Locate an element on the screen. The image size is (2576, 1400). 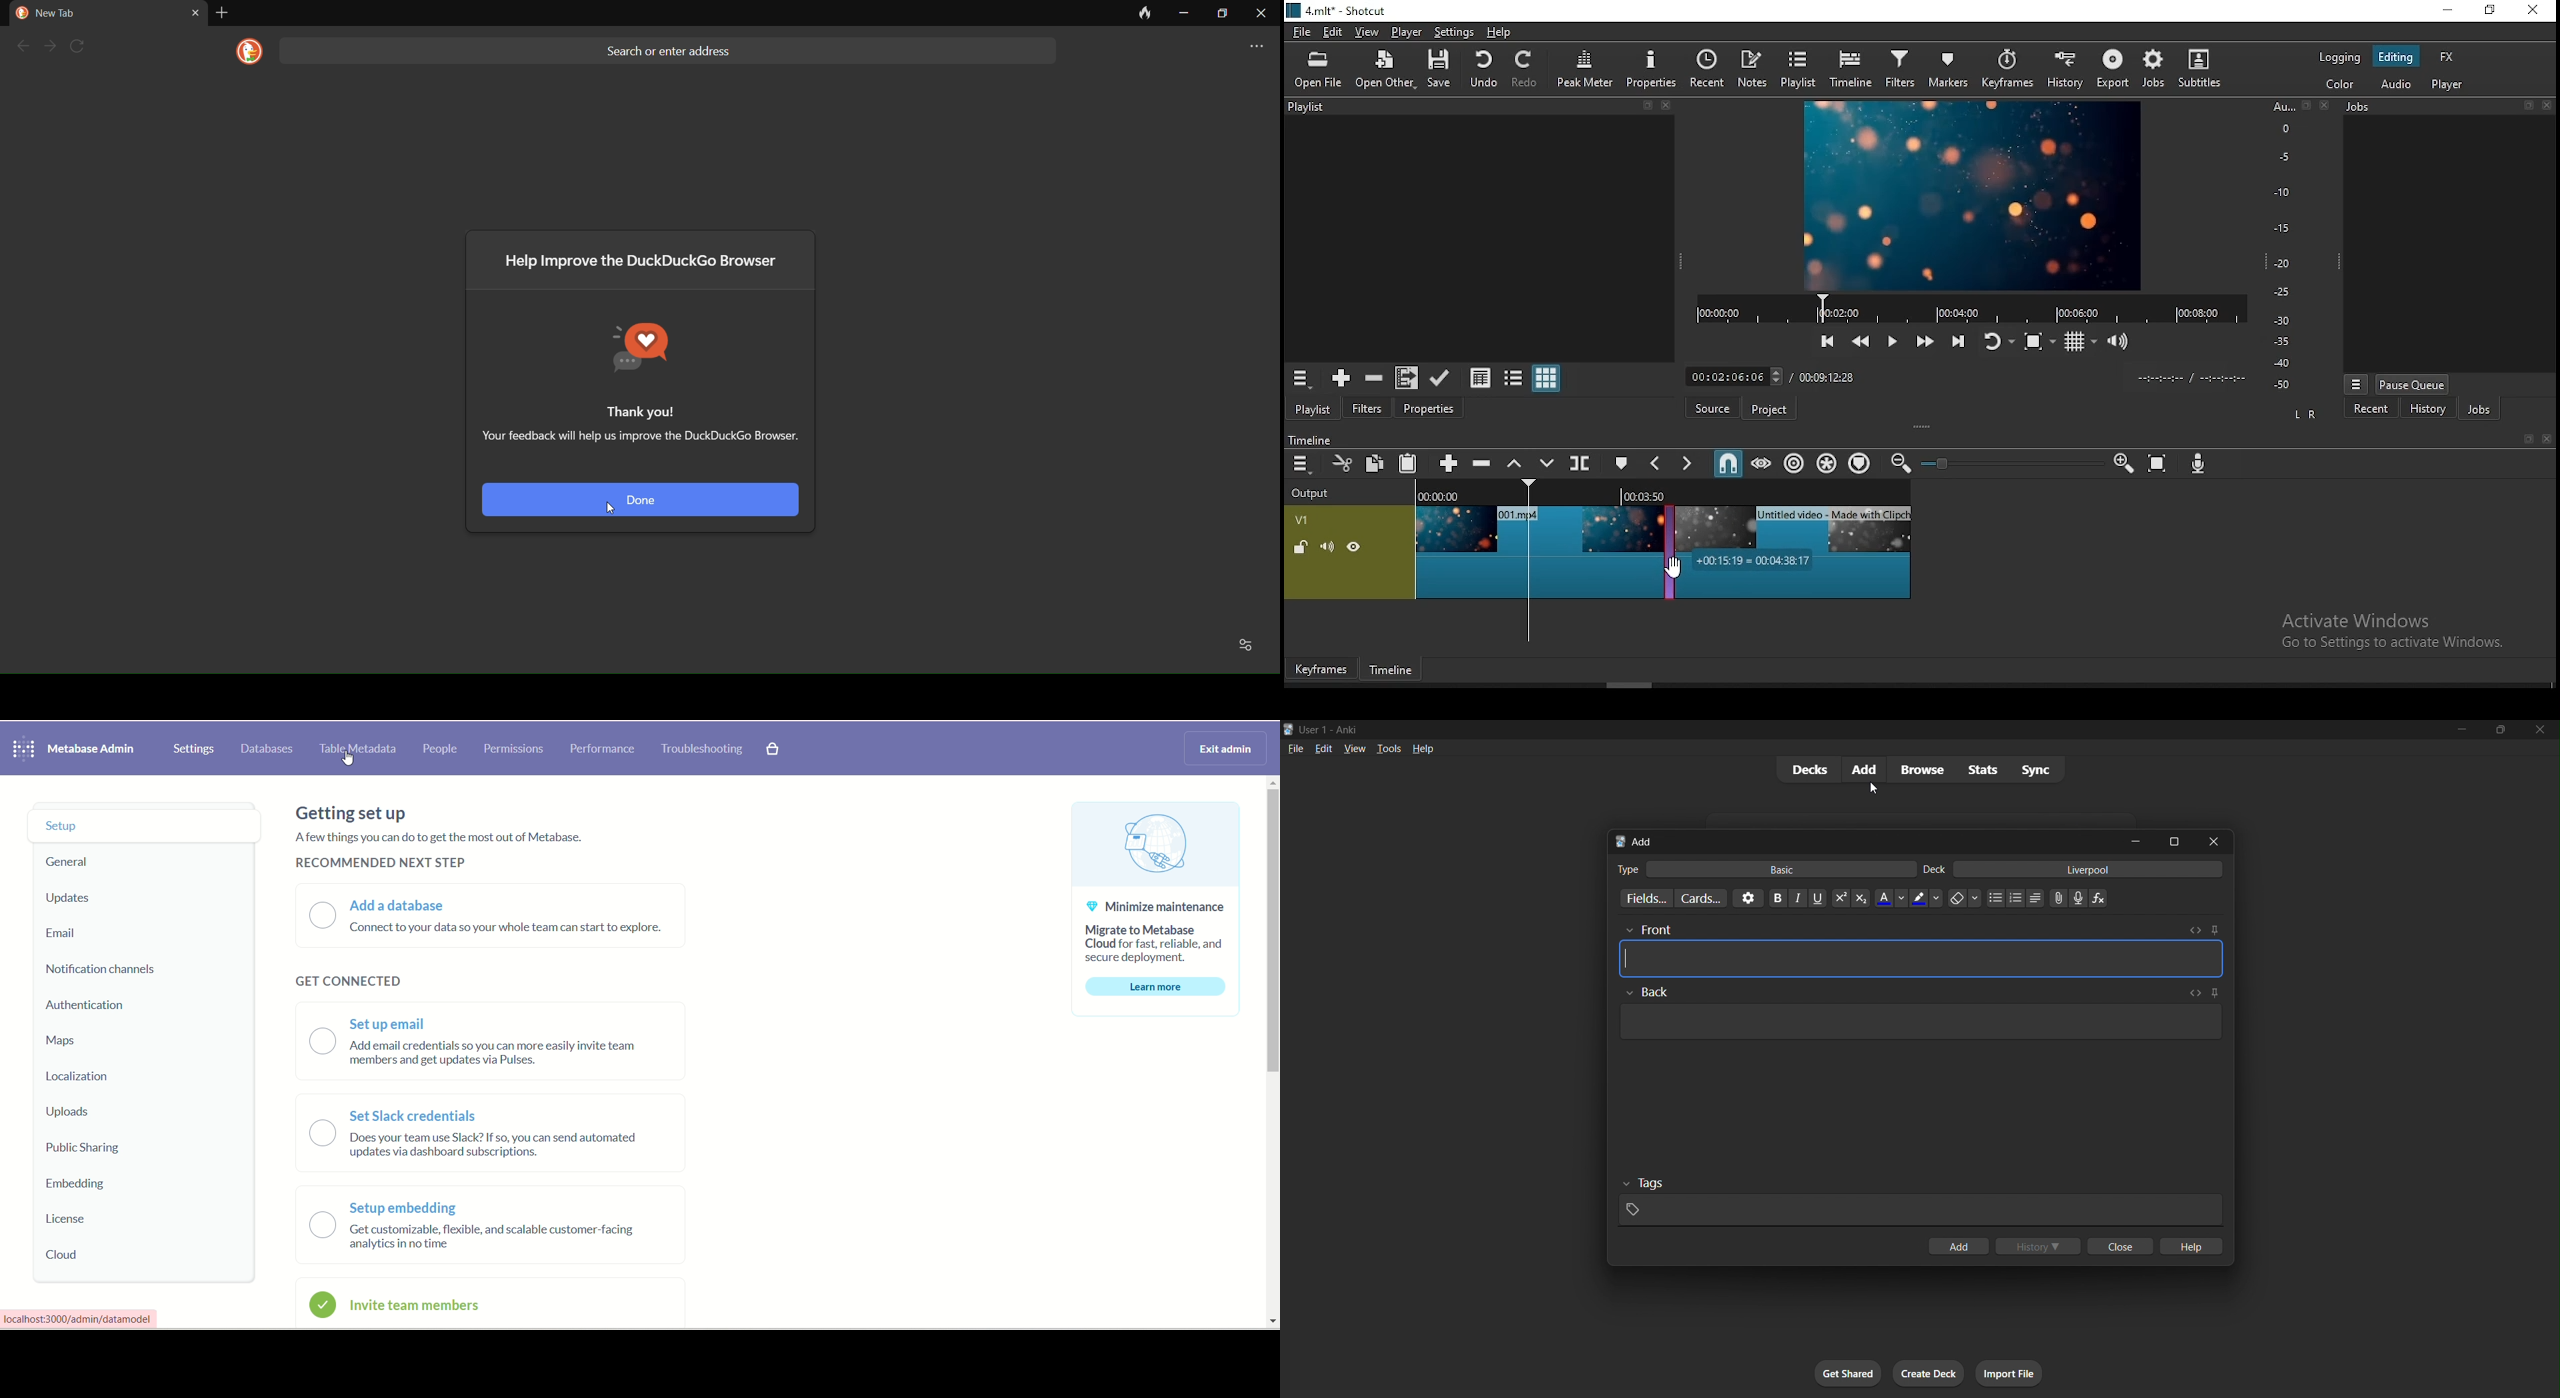
playlist is located at coordinates (1476, 109).